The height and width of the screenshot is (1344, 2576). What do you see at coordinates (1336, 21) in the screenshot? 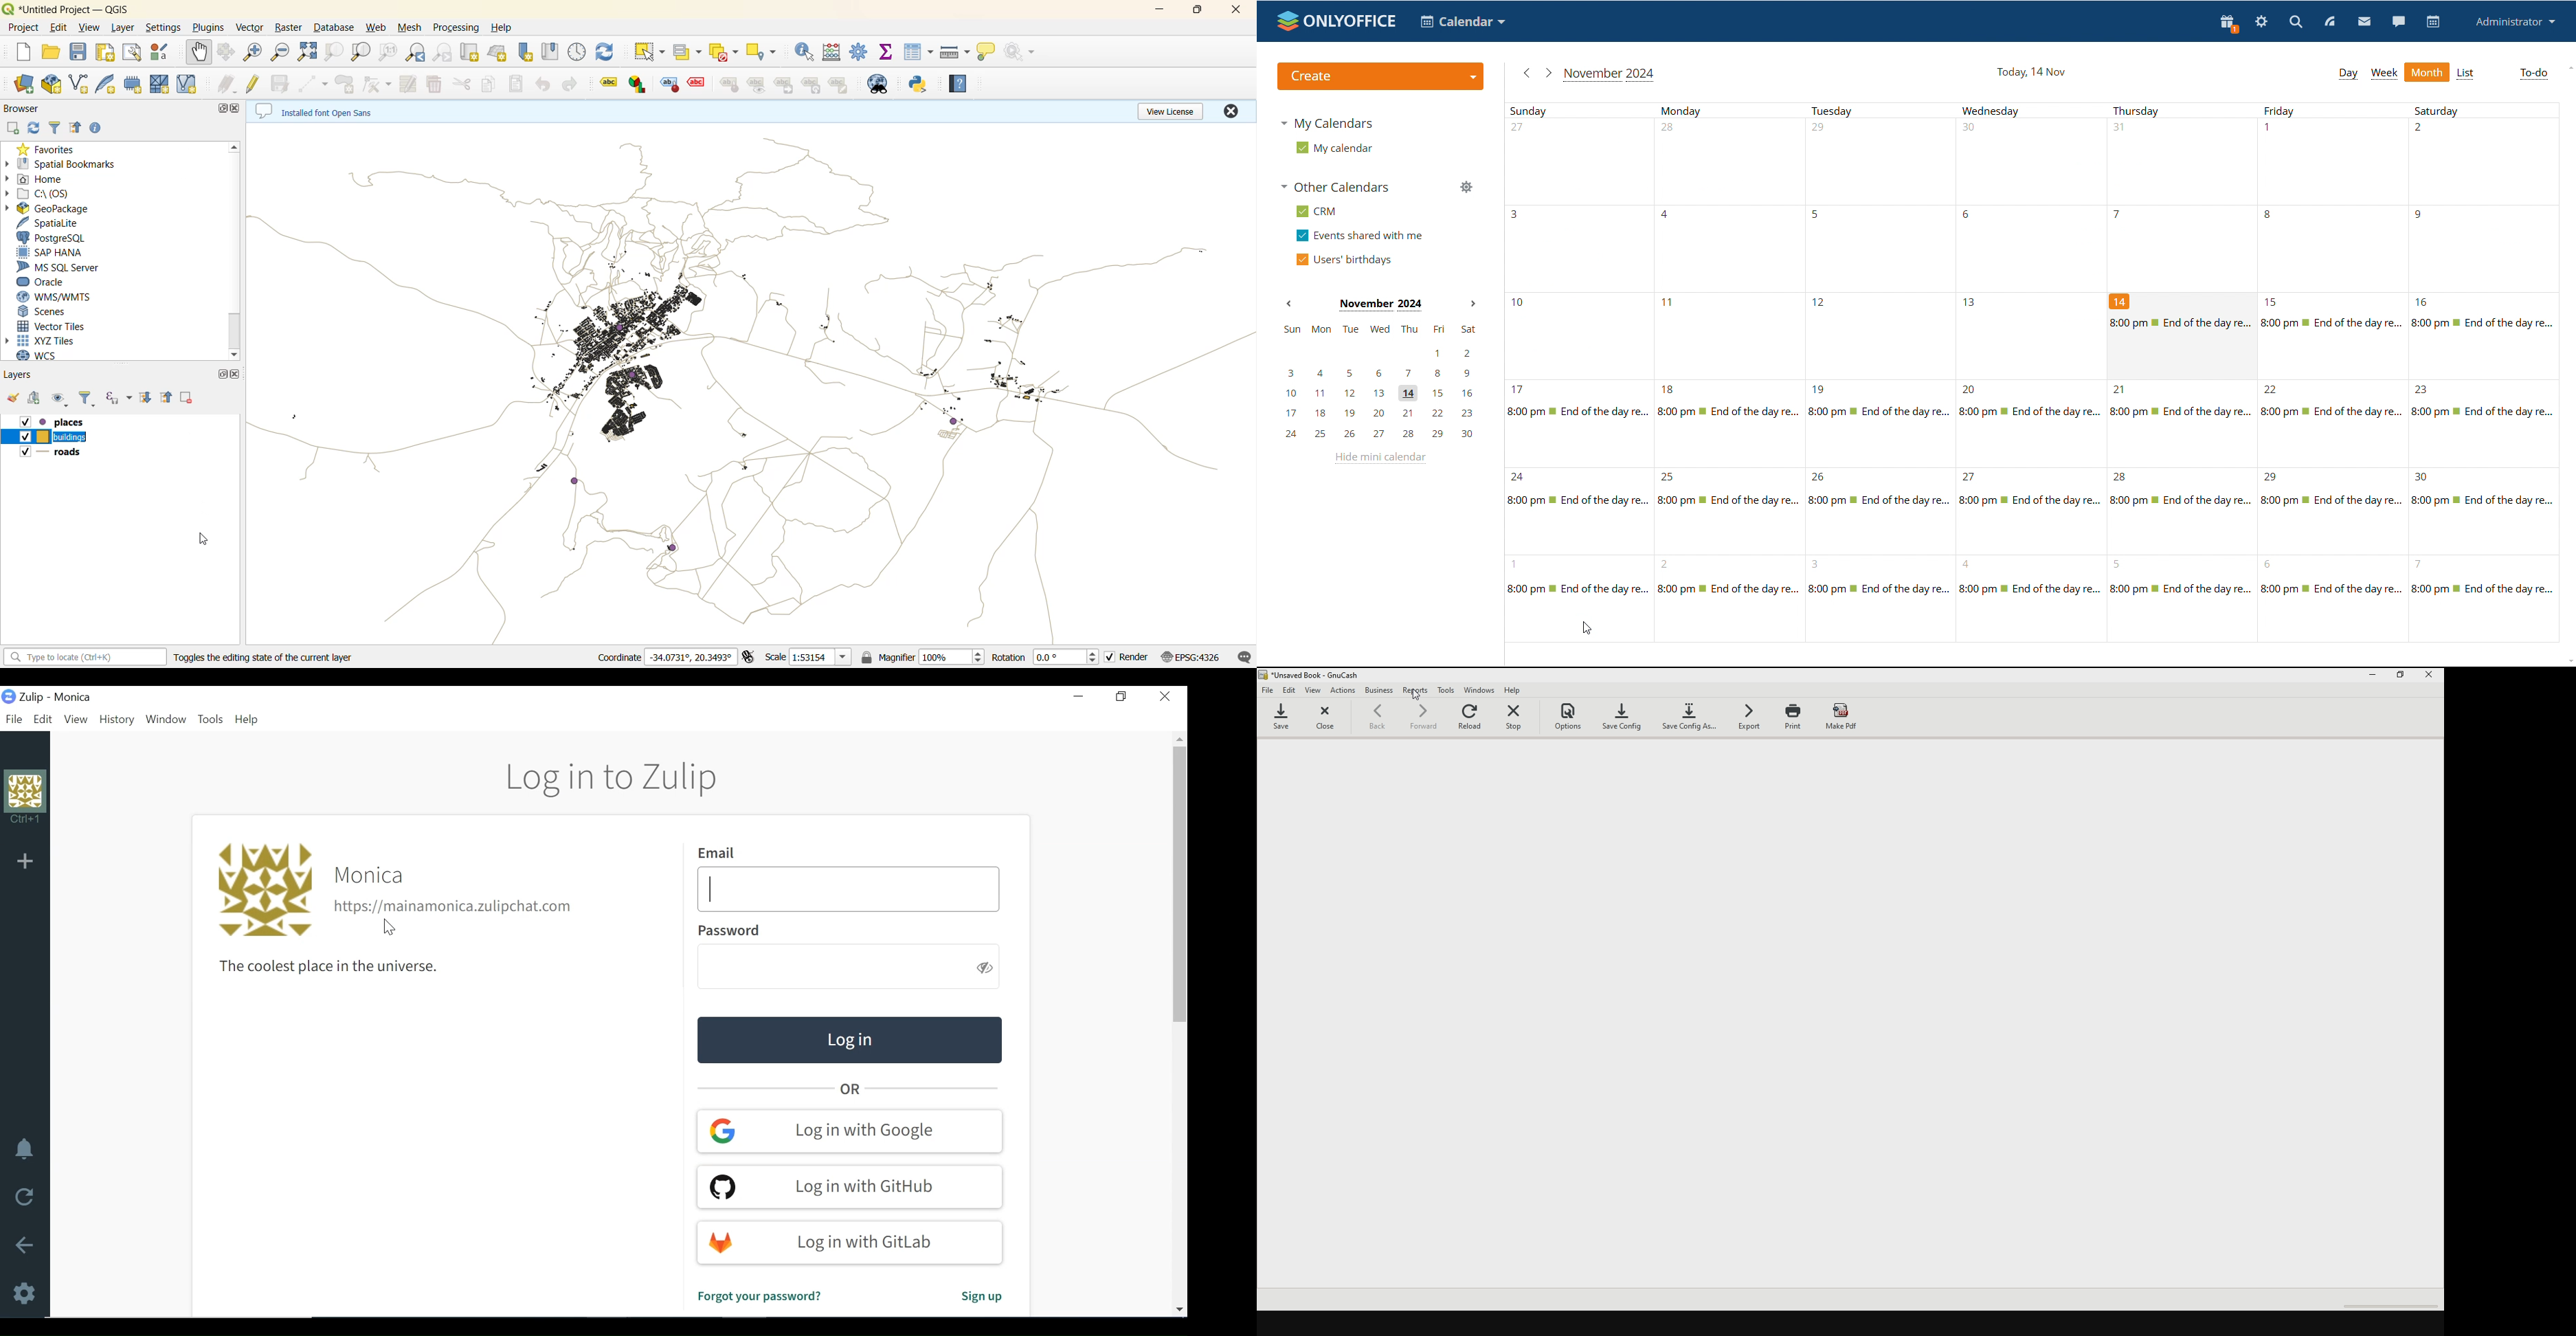
I see `logo` at bounding box center [1336, 21].